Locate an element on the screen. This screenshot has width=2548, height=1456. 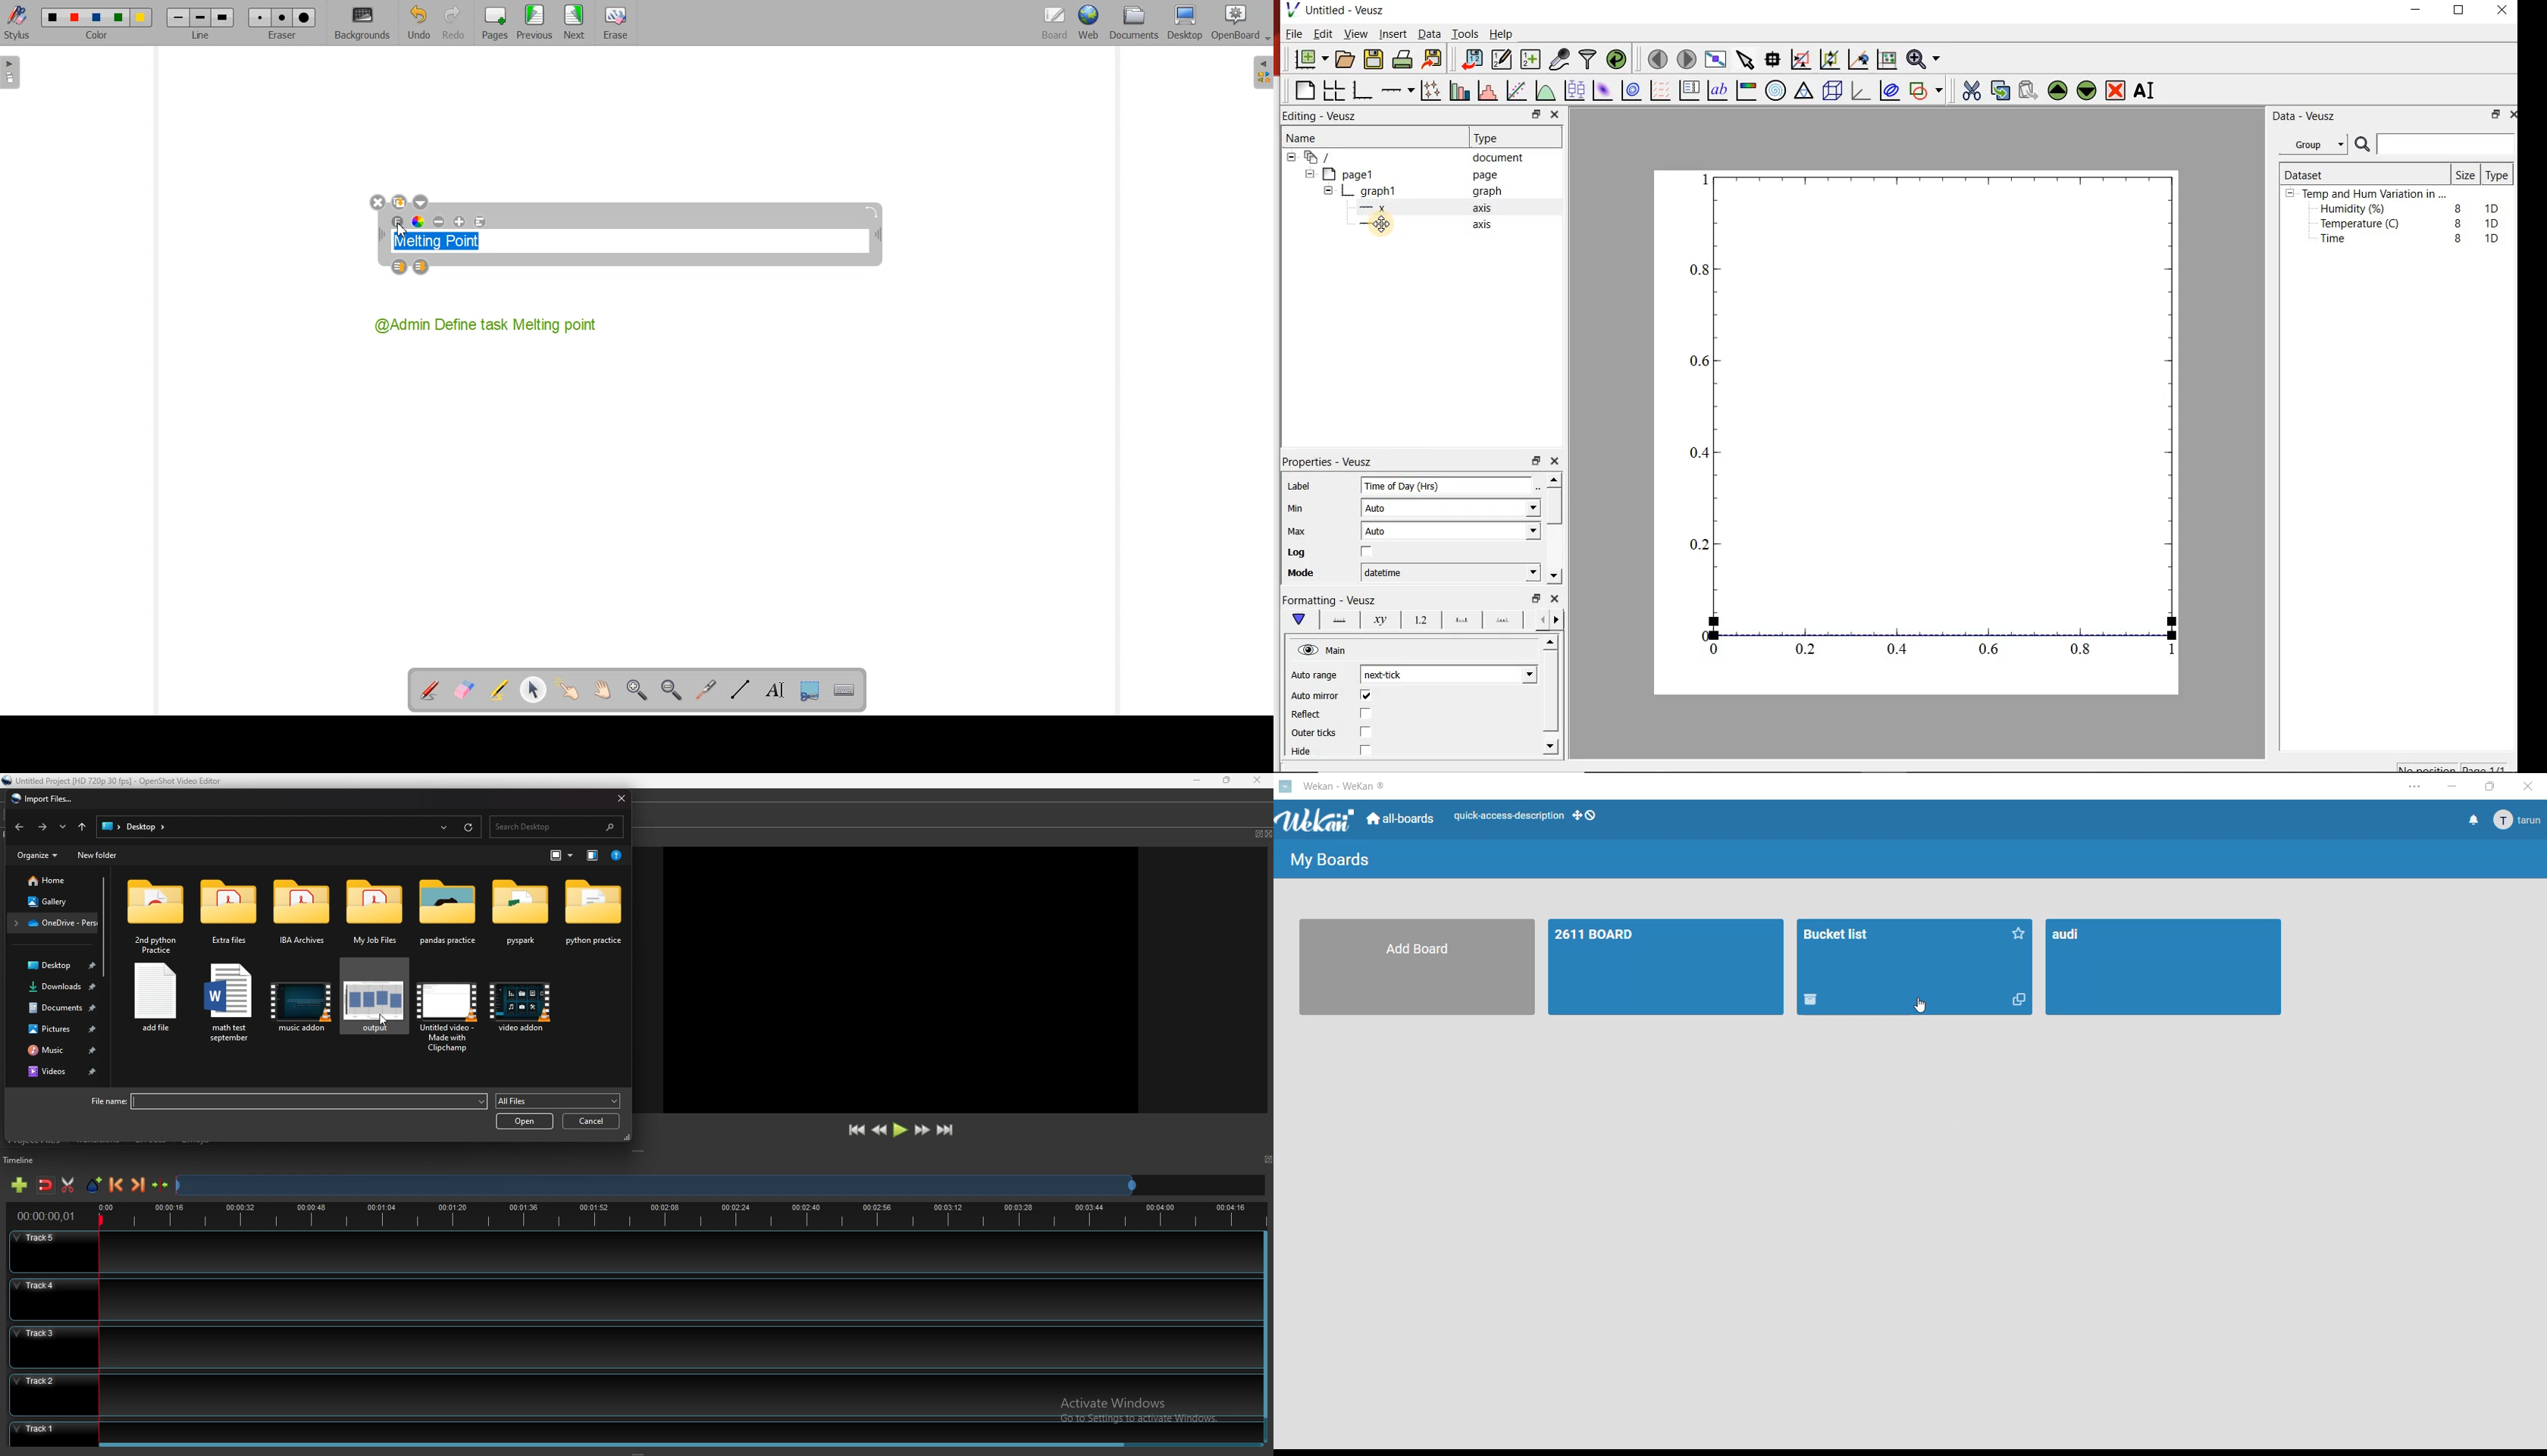
file is located at coordinates (156, 999).